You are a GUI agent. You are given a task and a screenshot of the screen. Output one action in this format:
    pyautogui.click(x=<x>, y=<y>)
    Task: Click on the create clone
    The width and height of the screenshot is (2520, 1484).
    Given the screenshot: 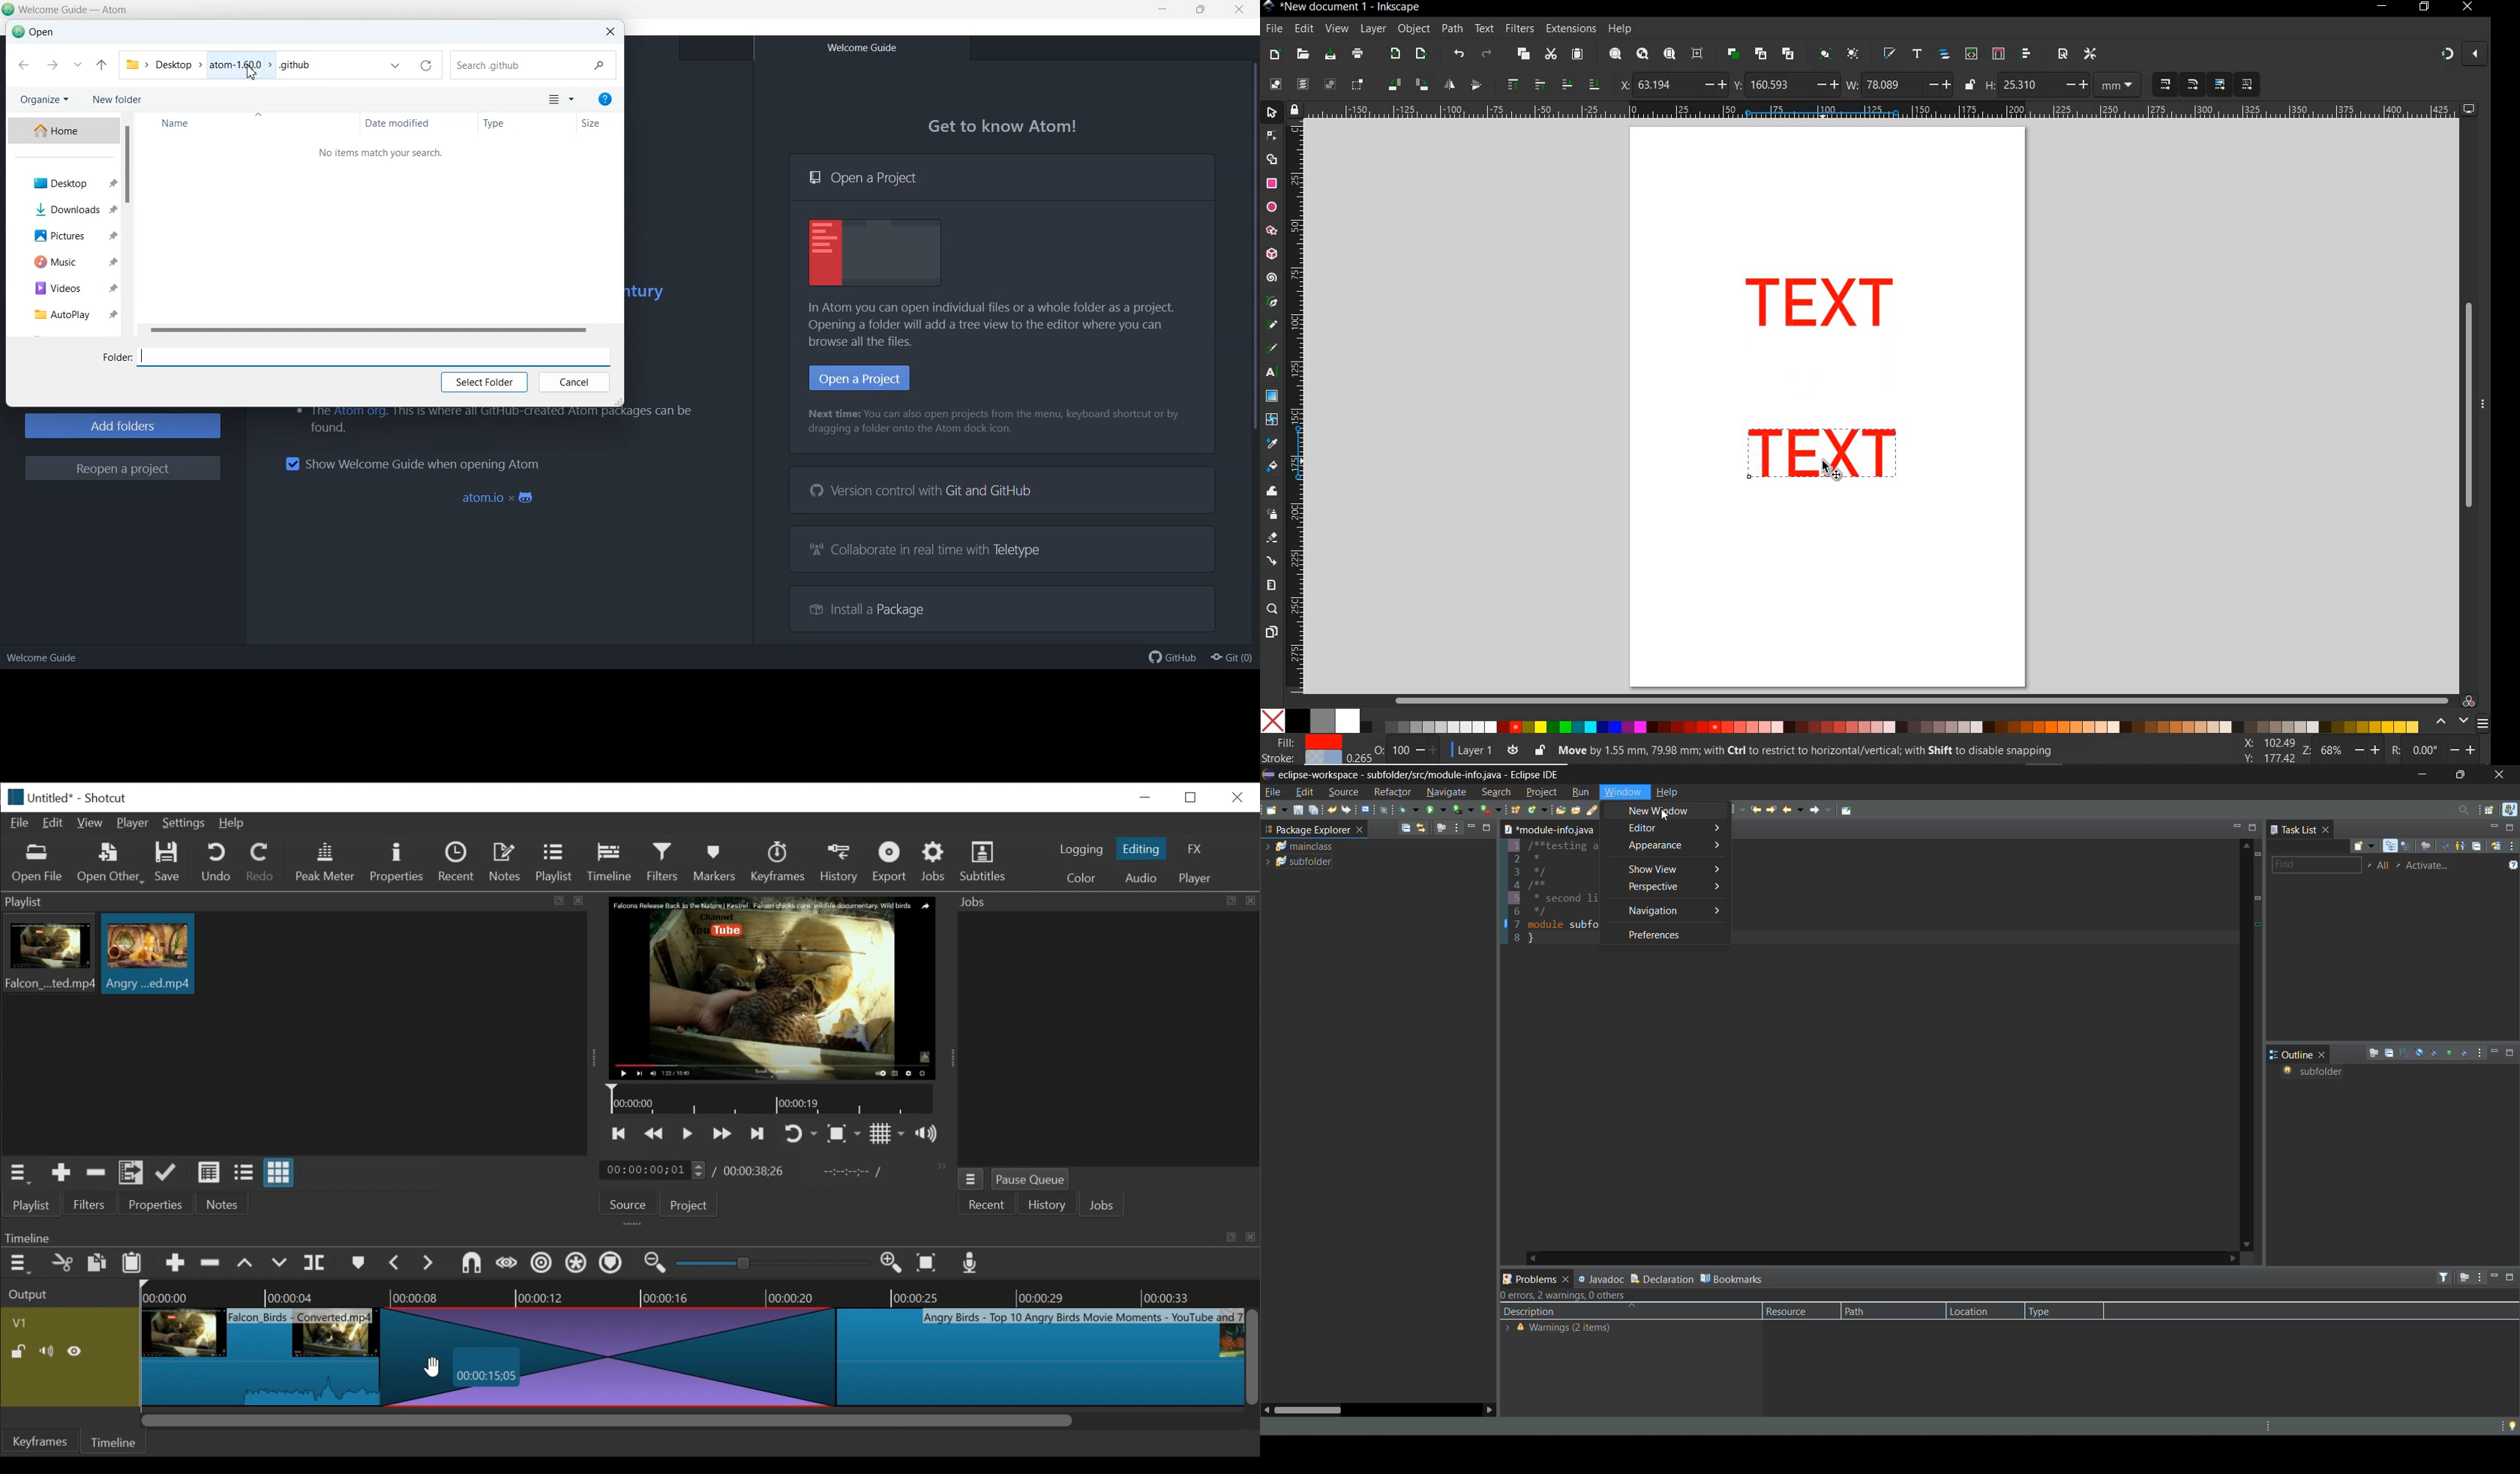 What is the action you would take?
    pyautogui.click(x=1760, y=54)
    